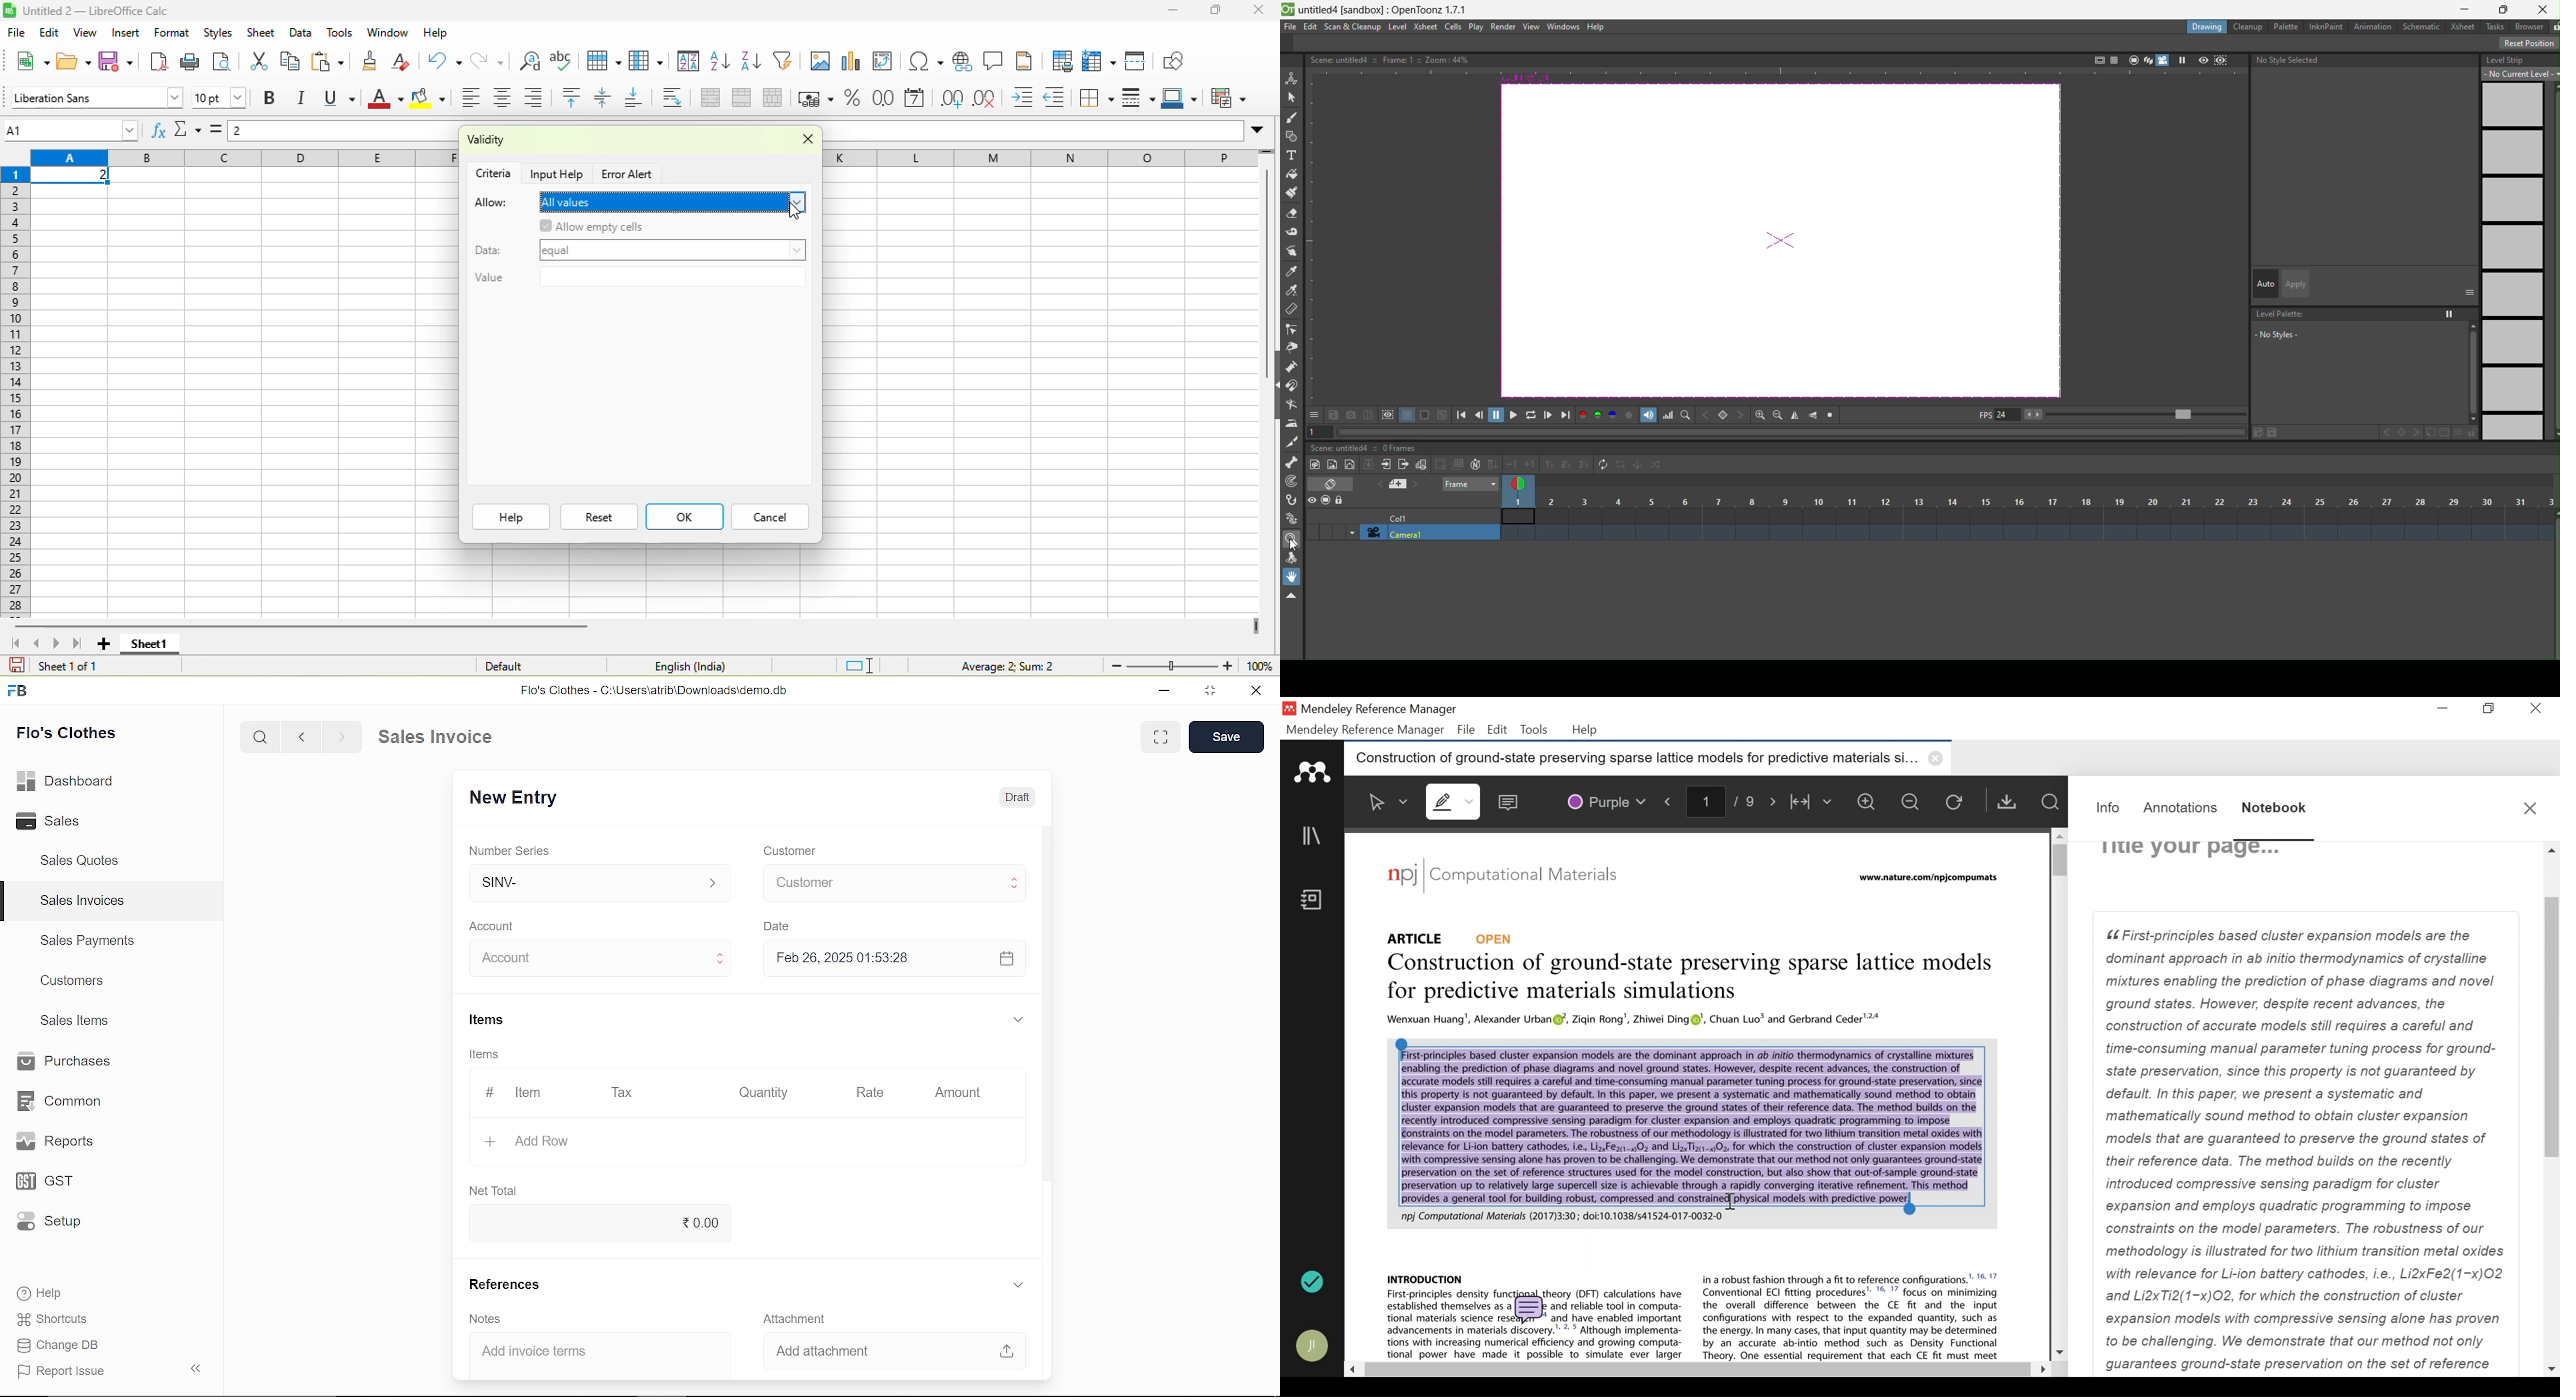 The width and height of the screenshot is (2576, 1400). Describe the element at coordinates (1292, 311) in the screenshot. I see `ruler tool` at that location.